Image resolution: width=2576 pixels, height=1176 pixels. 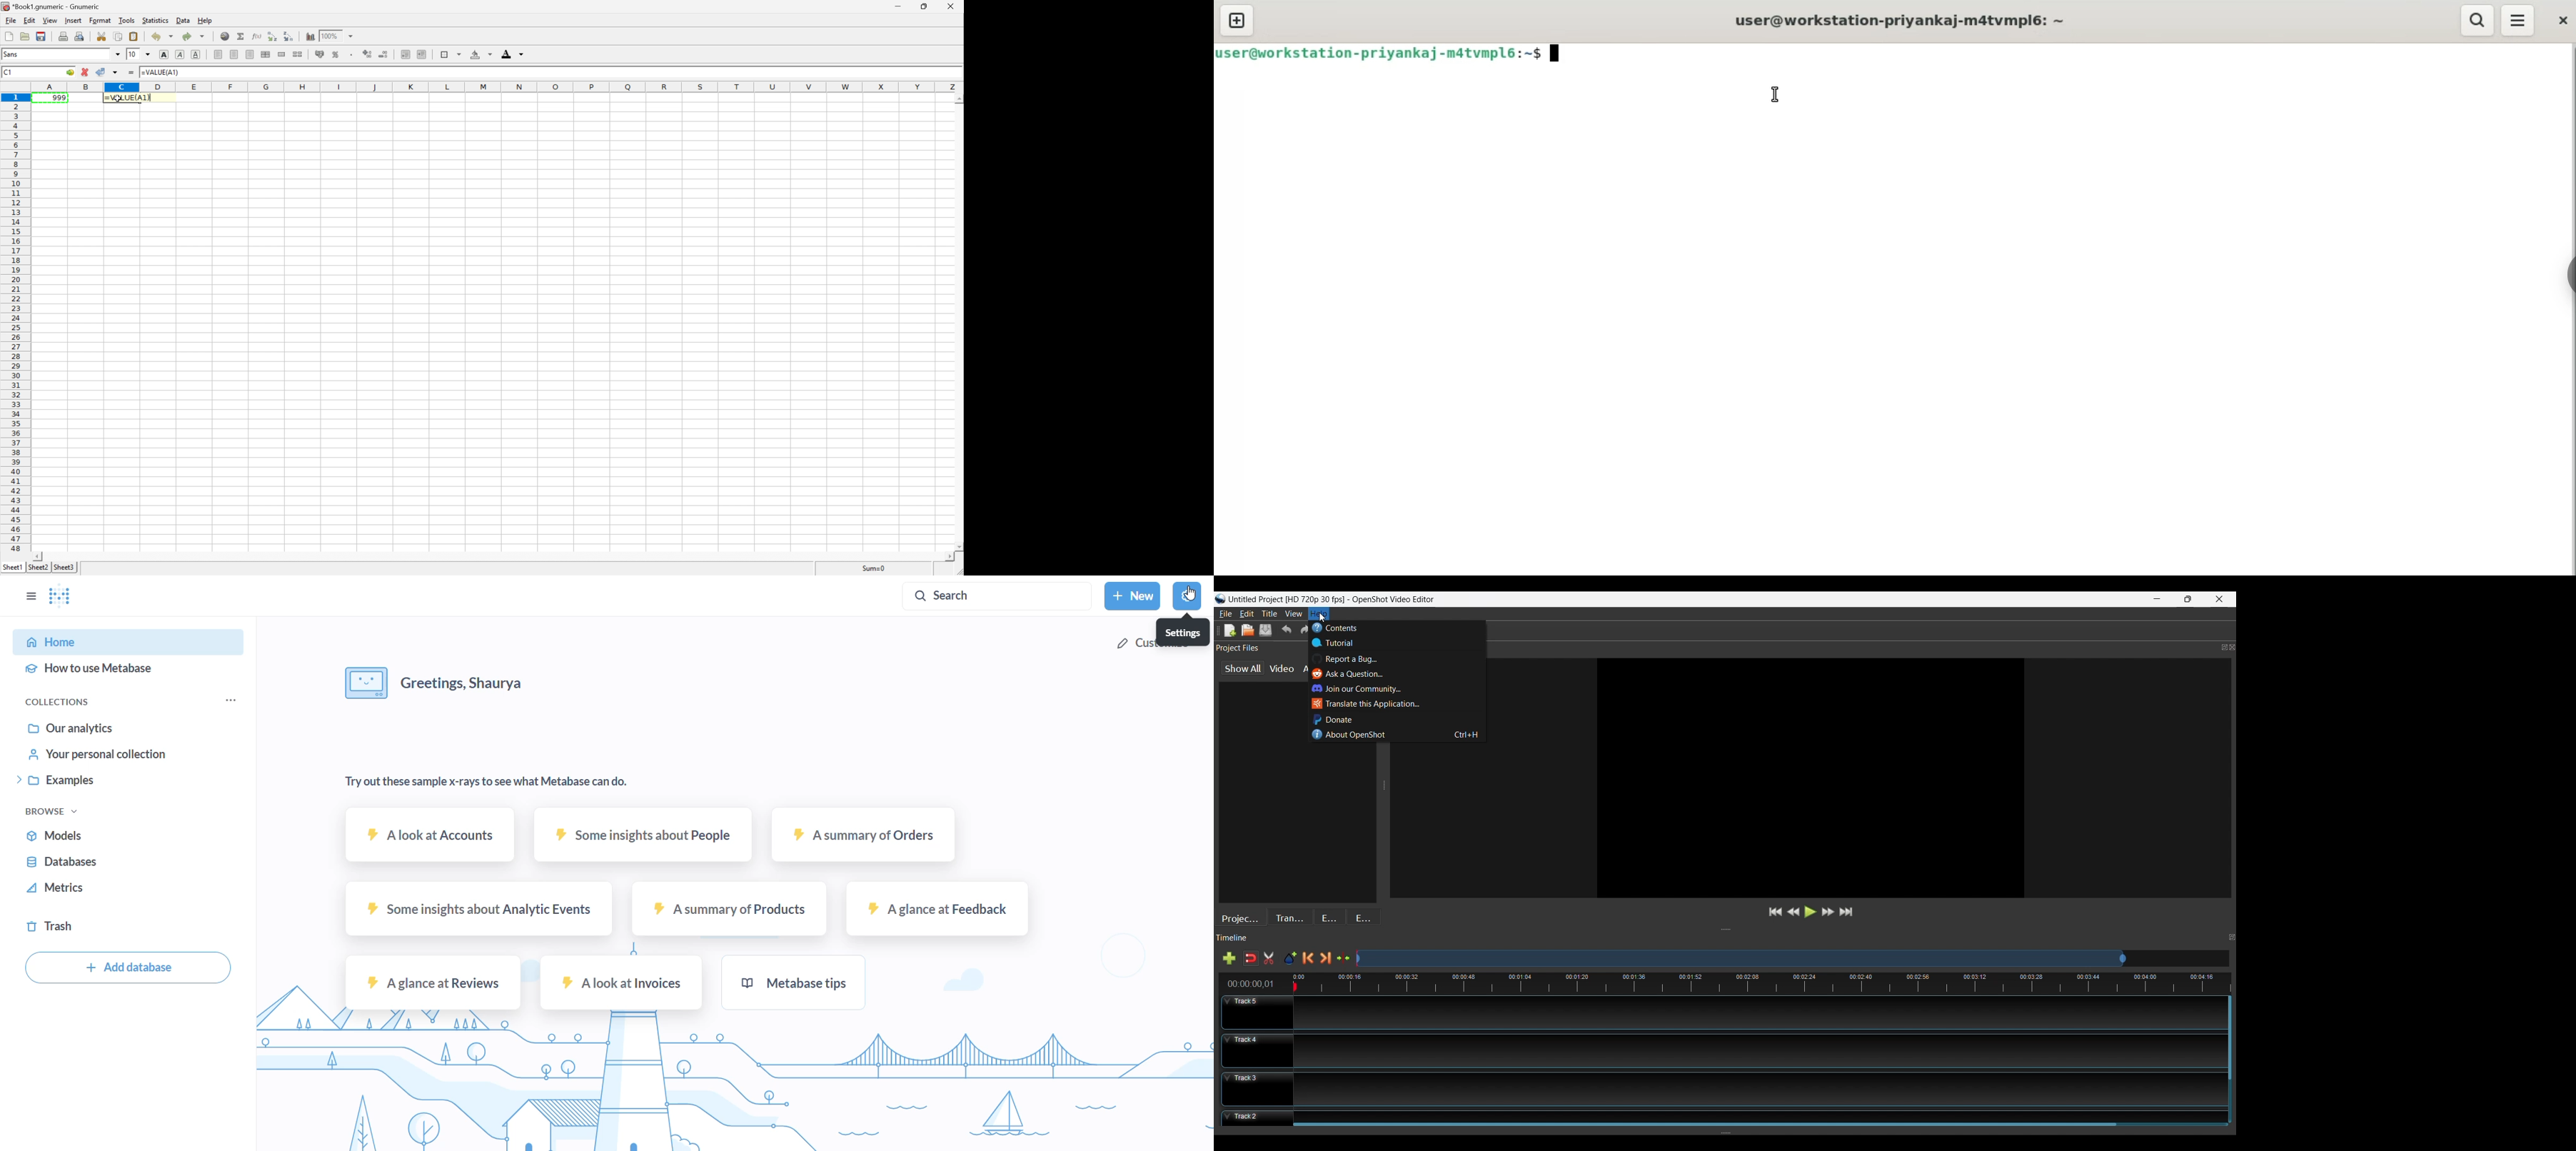 What do you see at coordinates (499, 87) in the screenshot?
I see `column names` at bounding box center [499, 87].